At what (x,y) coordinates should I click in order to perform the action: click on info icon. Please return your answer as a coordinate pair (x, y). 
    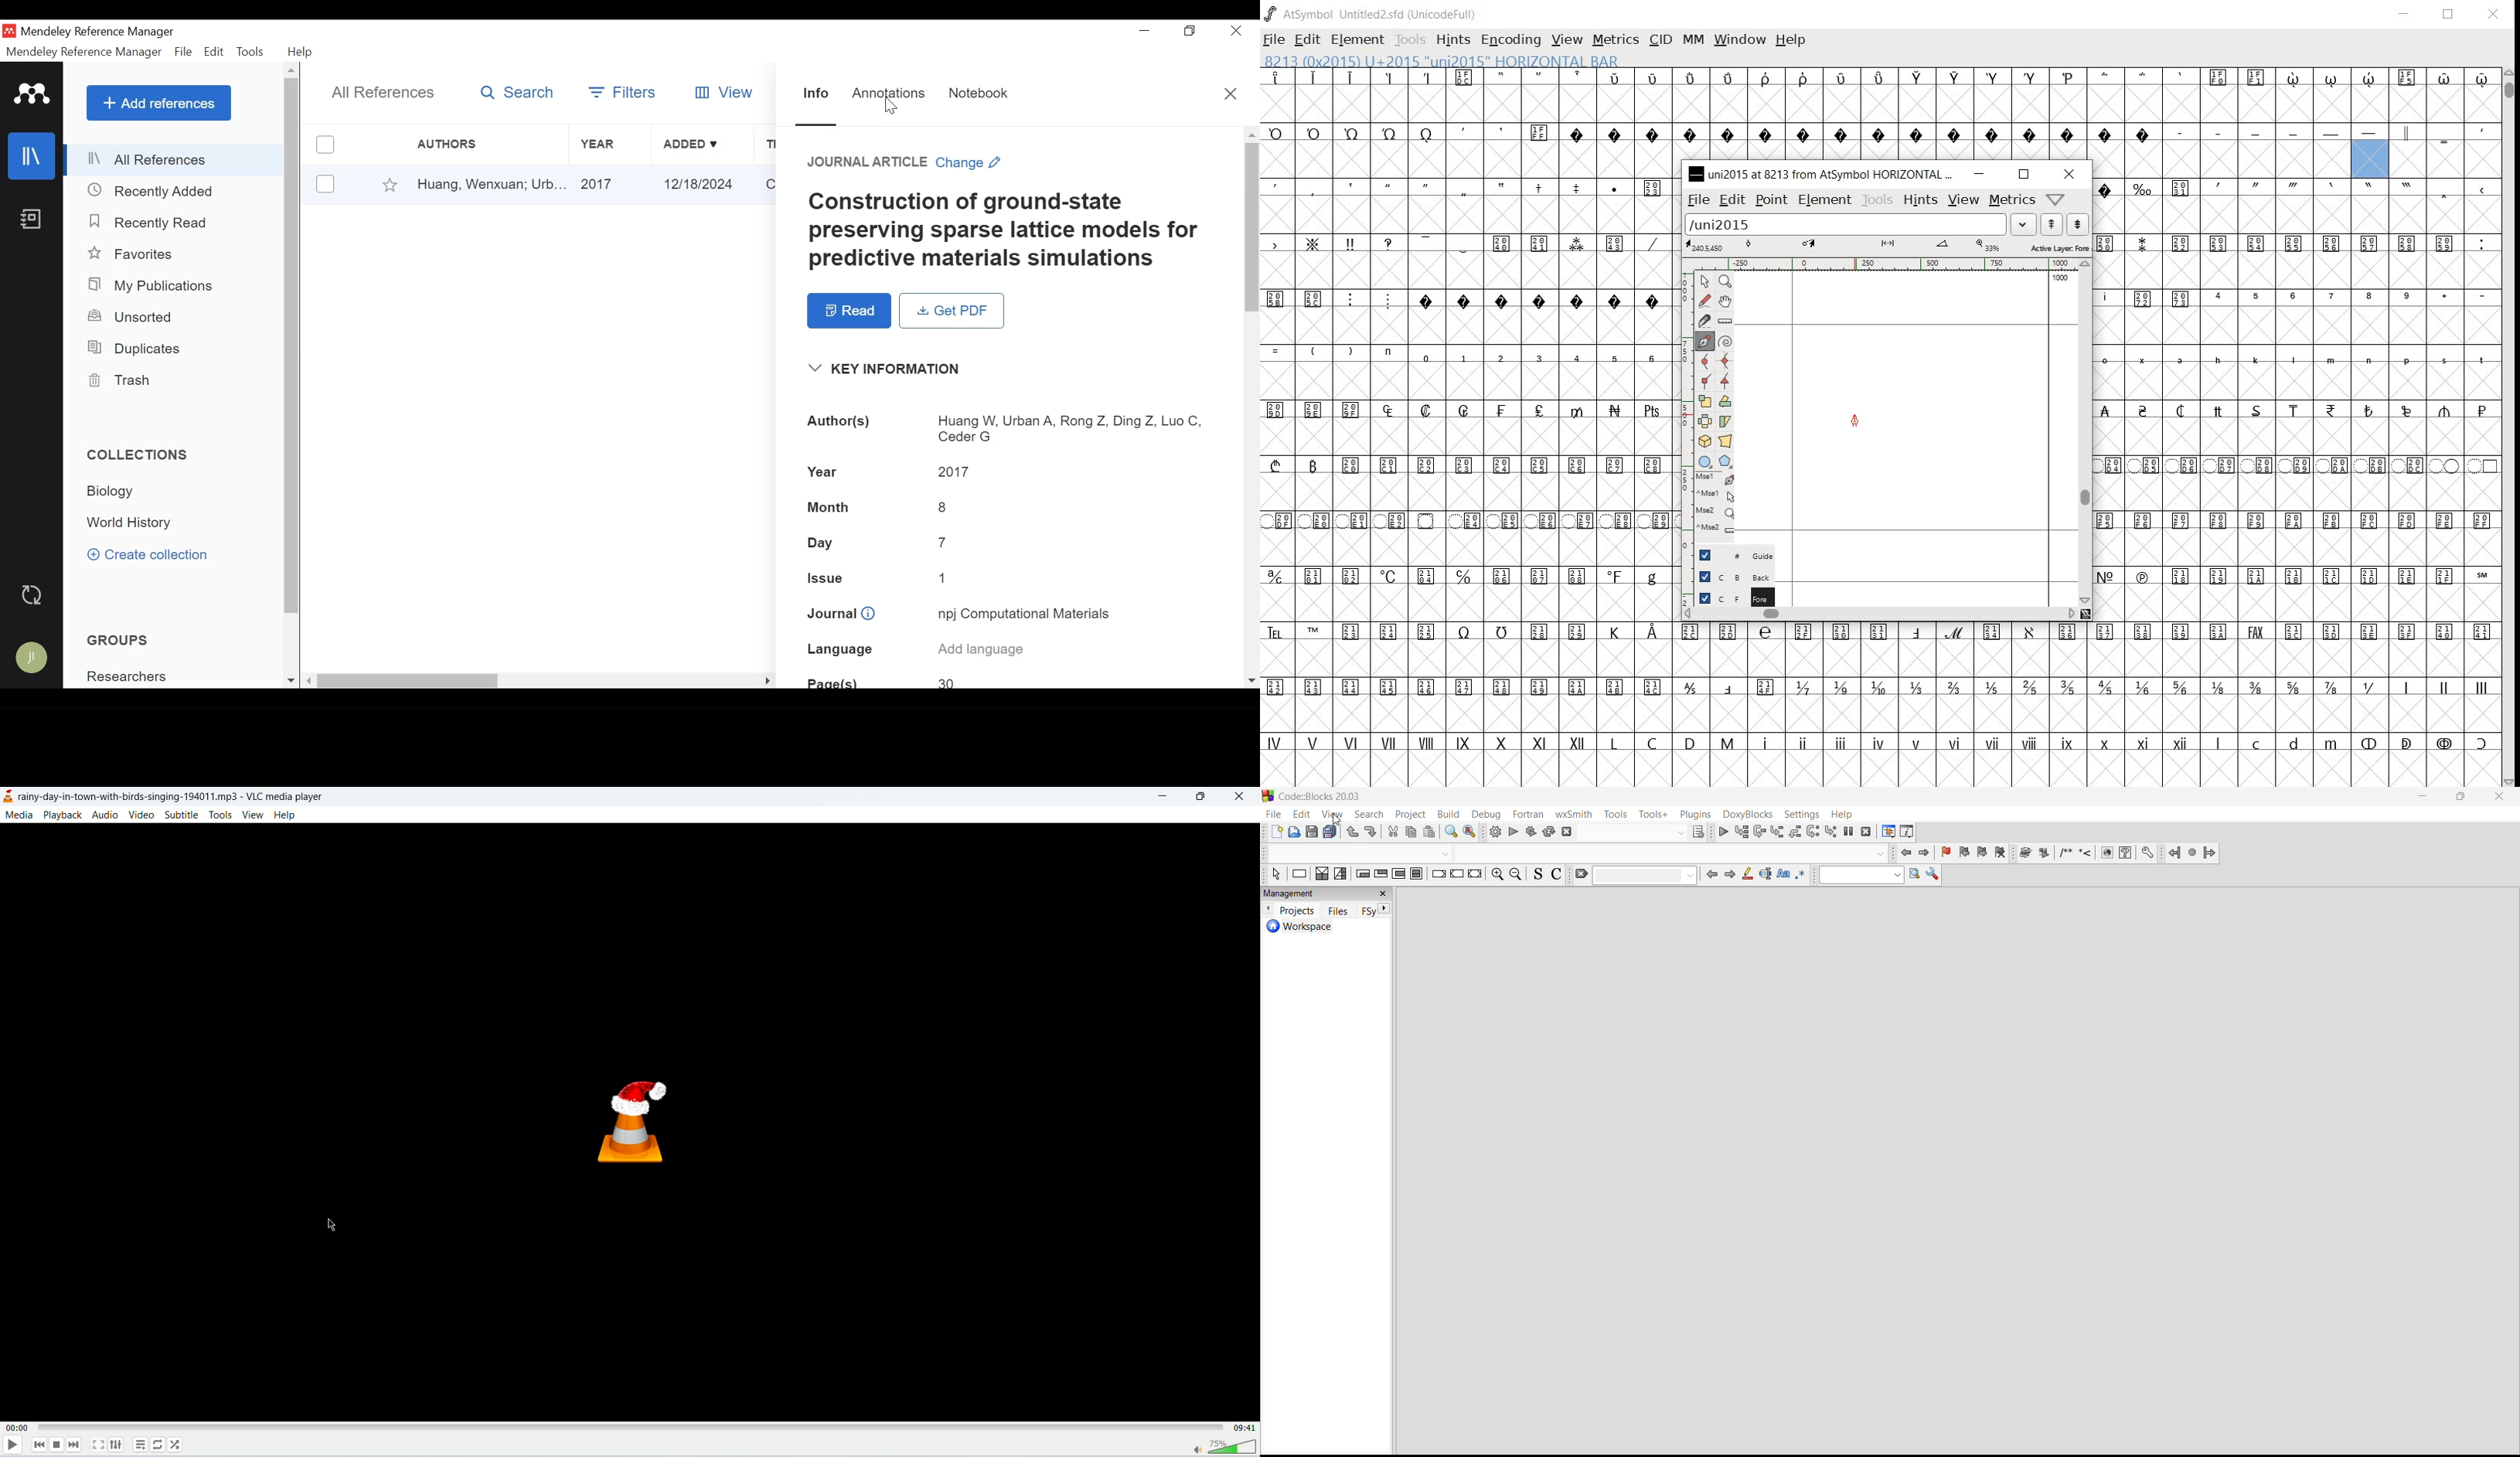
    Looking at the image, I should click on (868, 615).